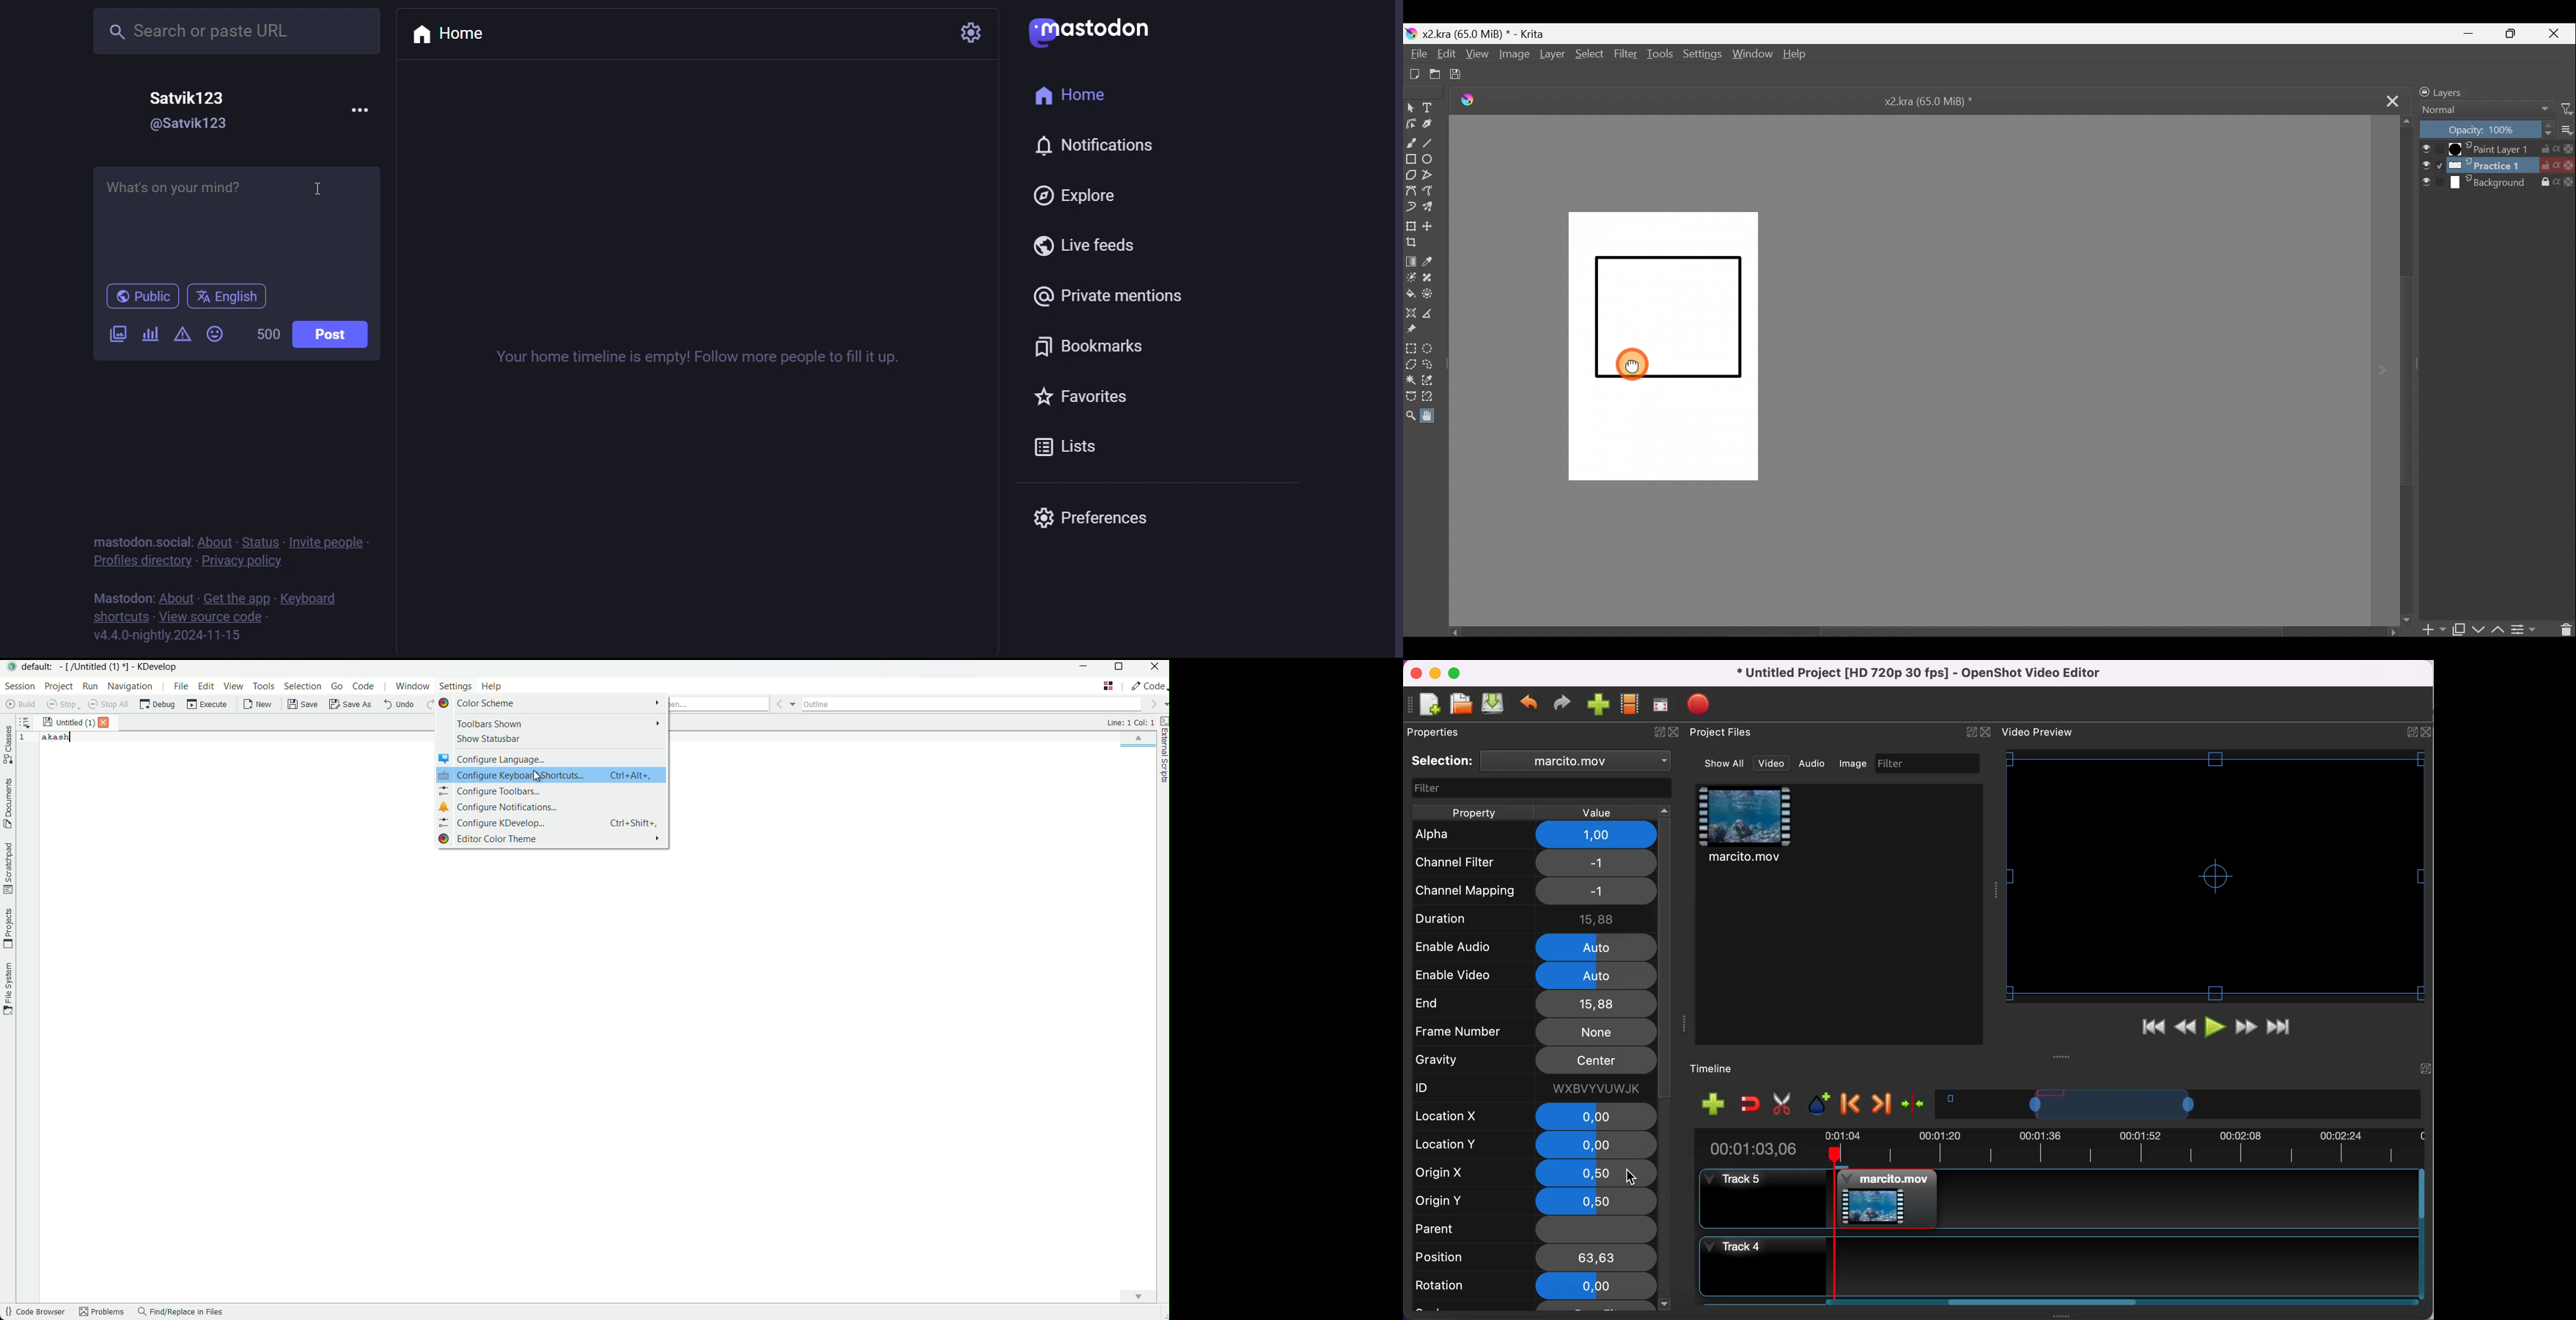 Image resolution: width=2576 pixels, height=1344 pixels. I want to click on invite people, so click(333, 542).